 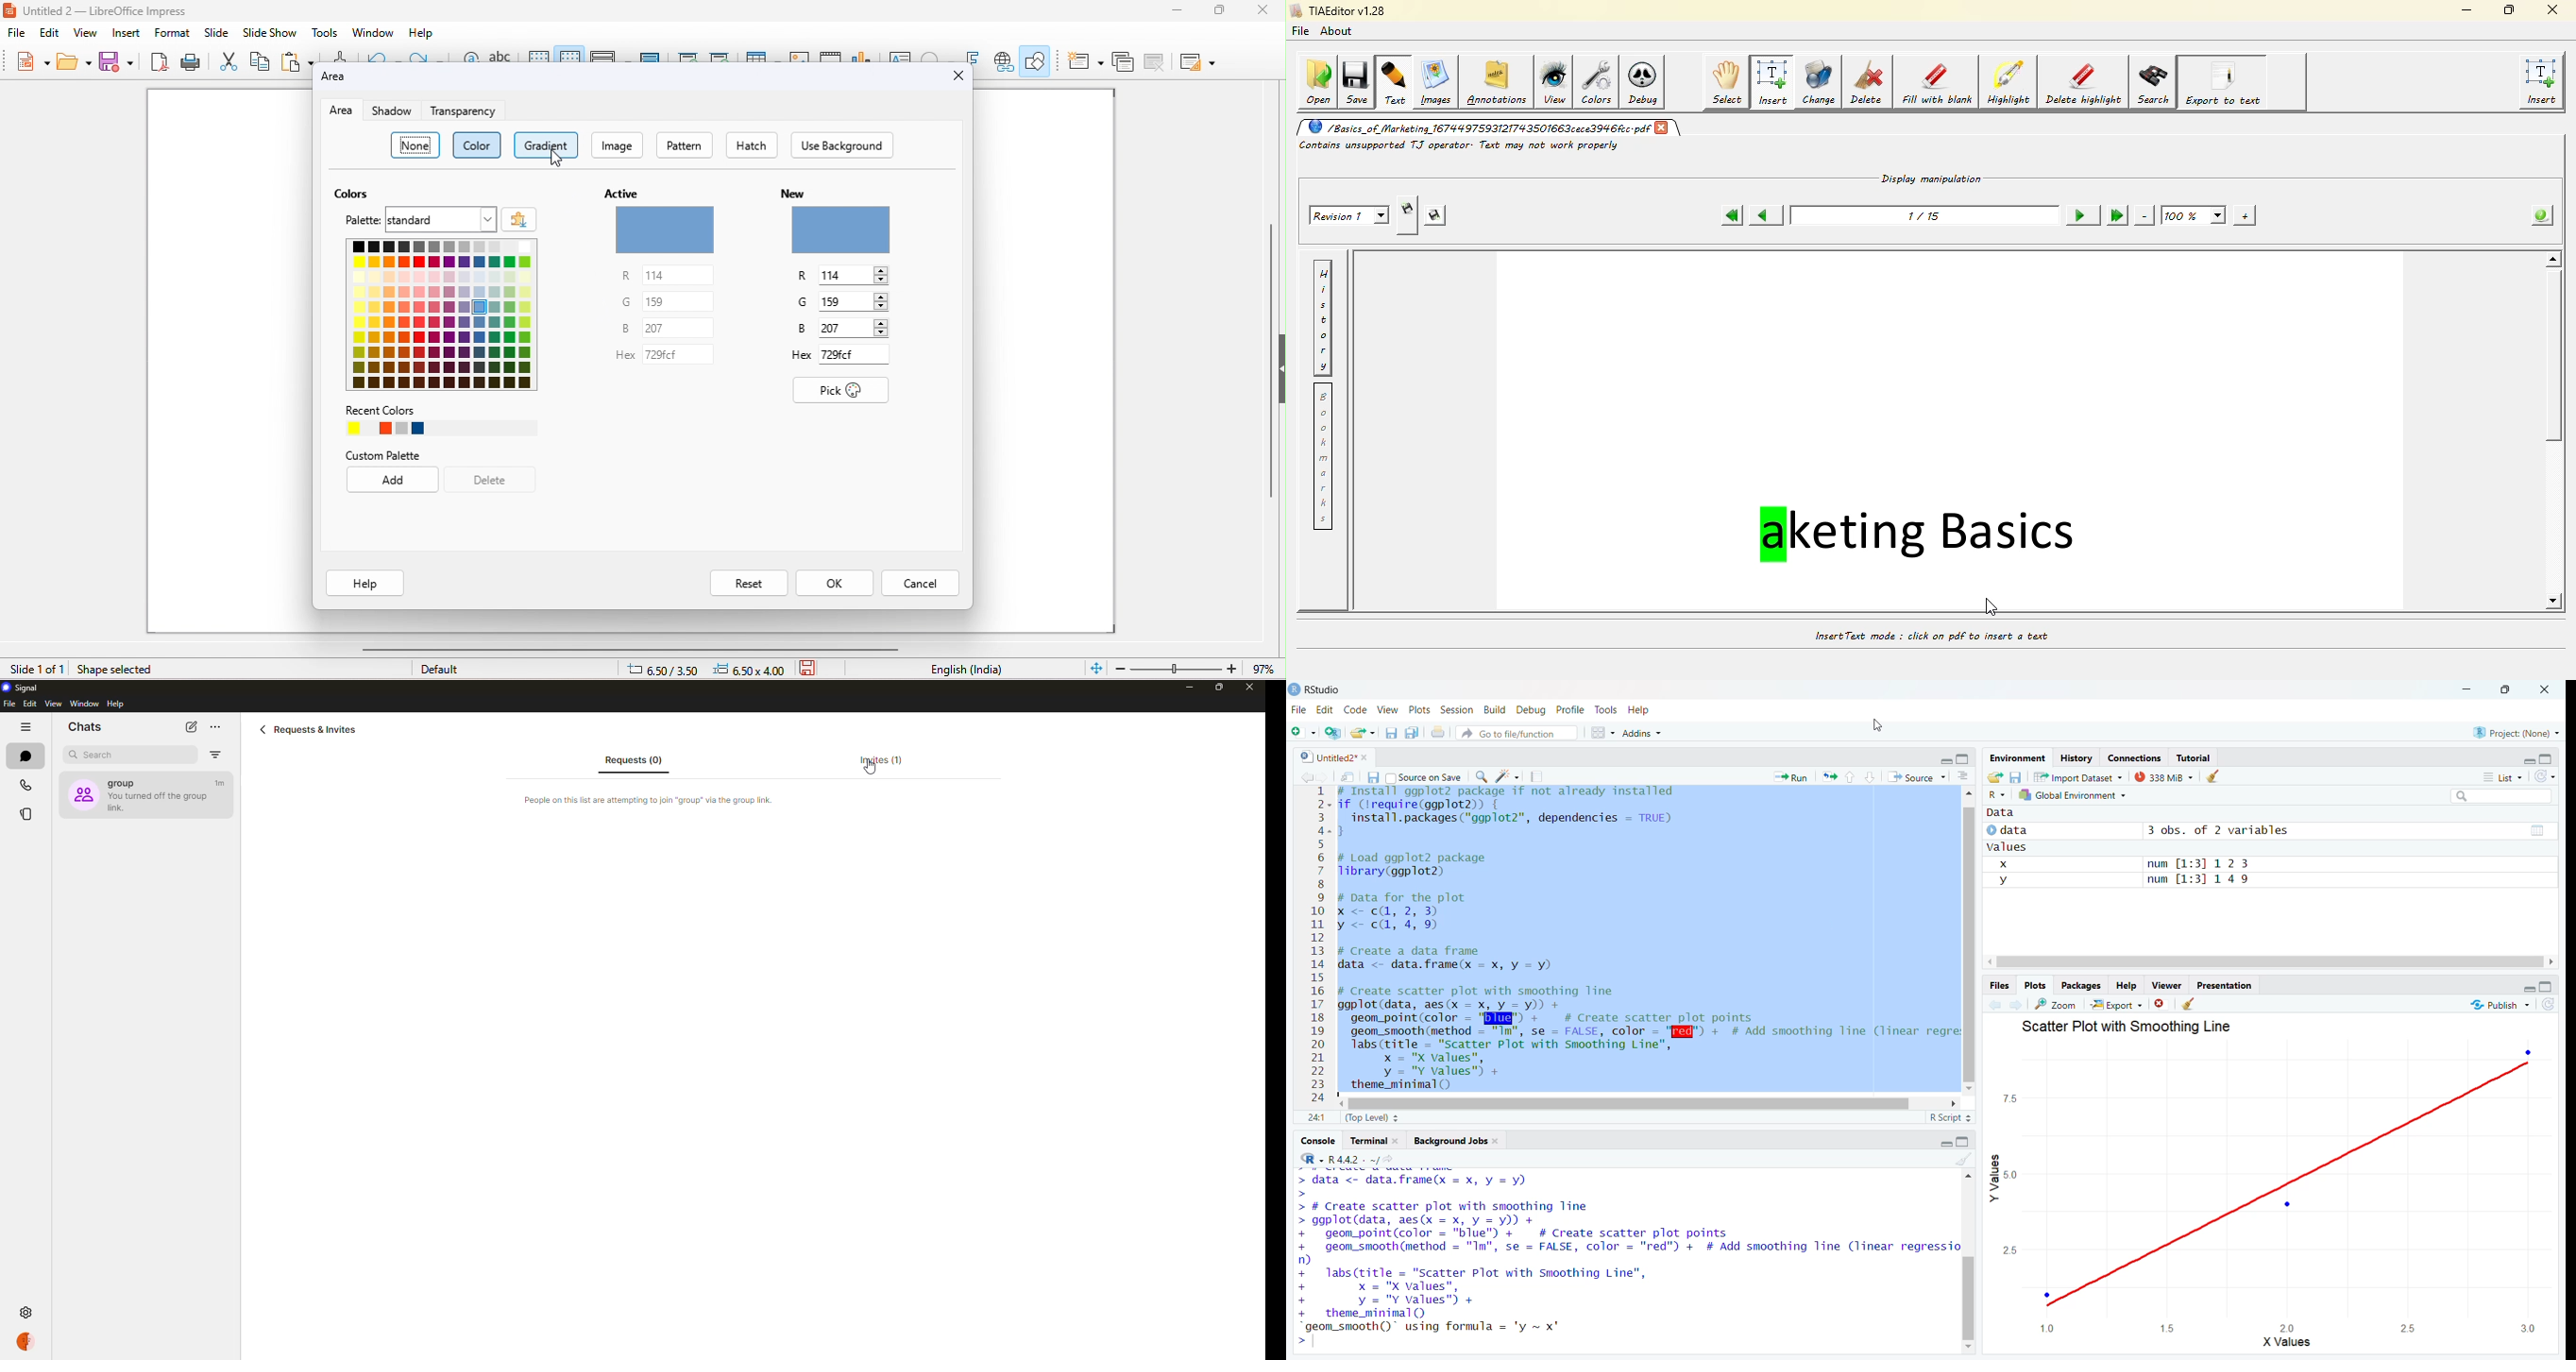 I want to click on save all open documents, so click(x=1412, y=733).